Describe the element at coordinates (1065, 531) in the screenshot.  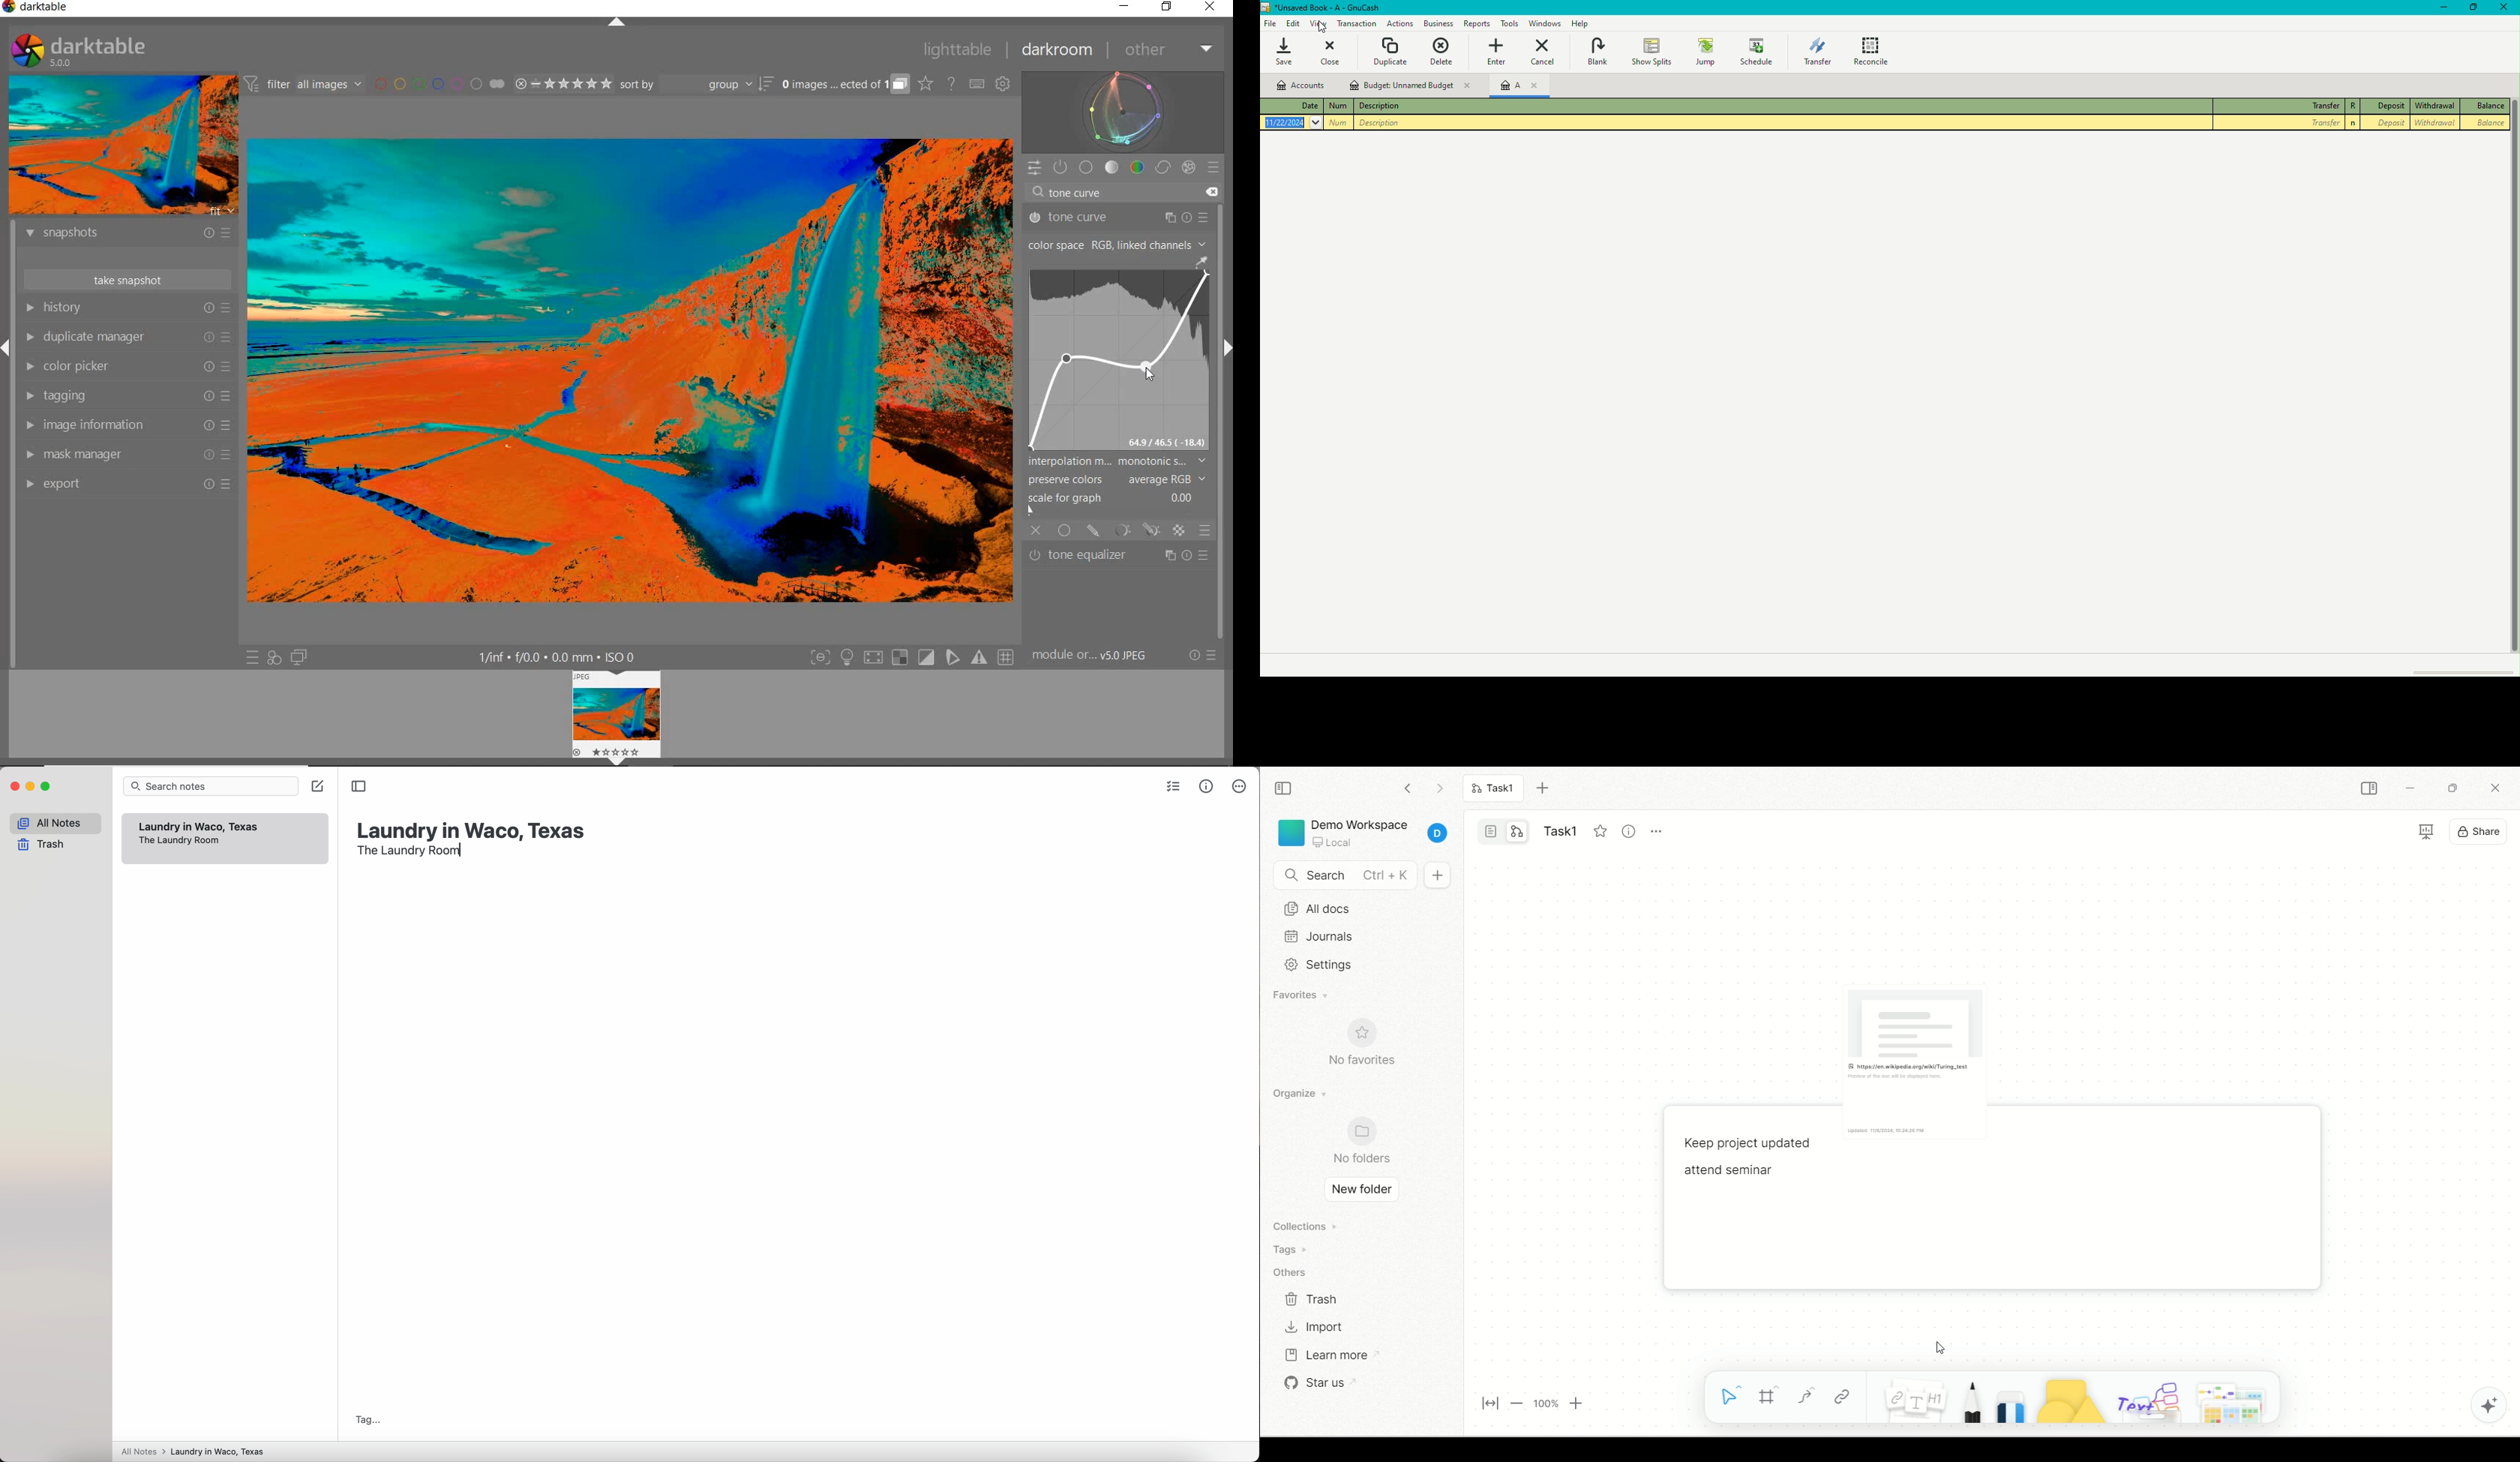
I see `UNIFORMLY` at that location.